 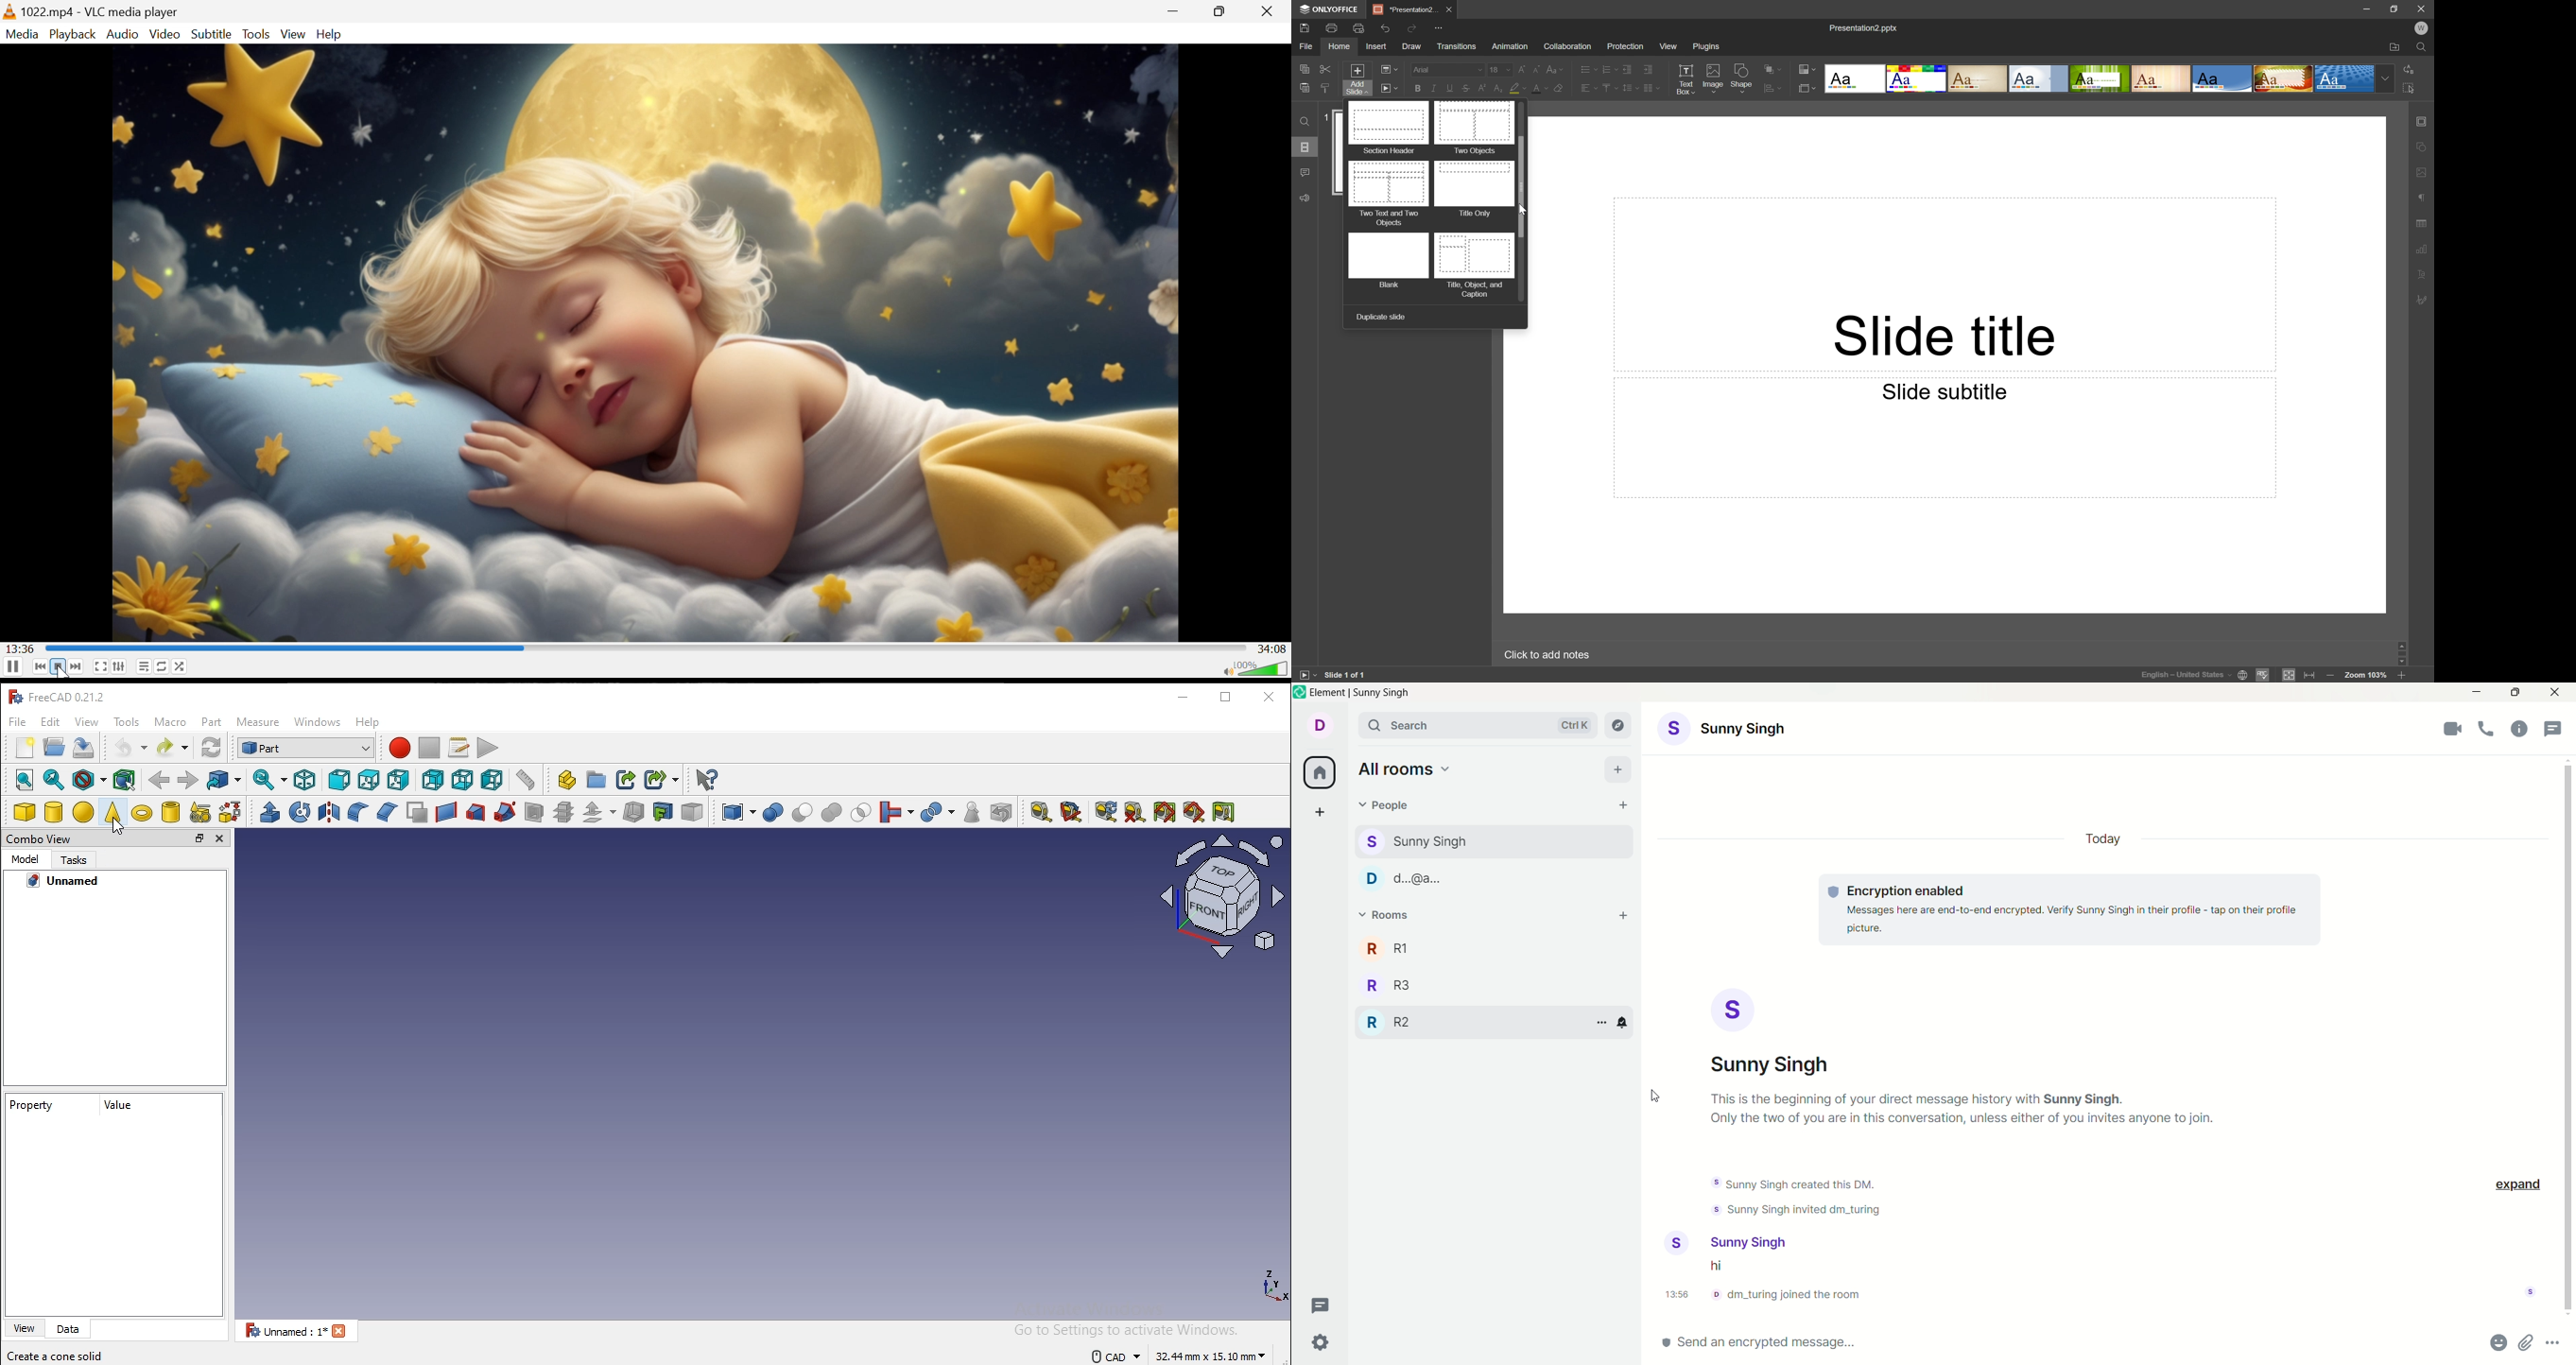 I want to click on Line spacing, so click(x=1629, y=90).